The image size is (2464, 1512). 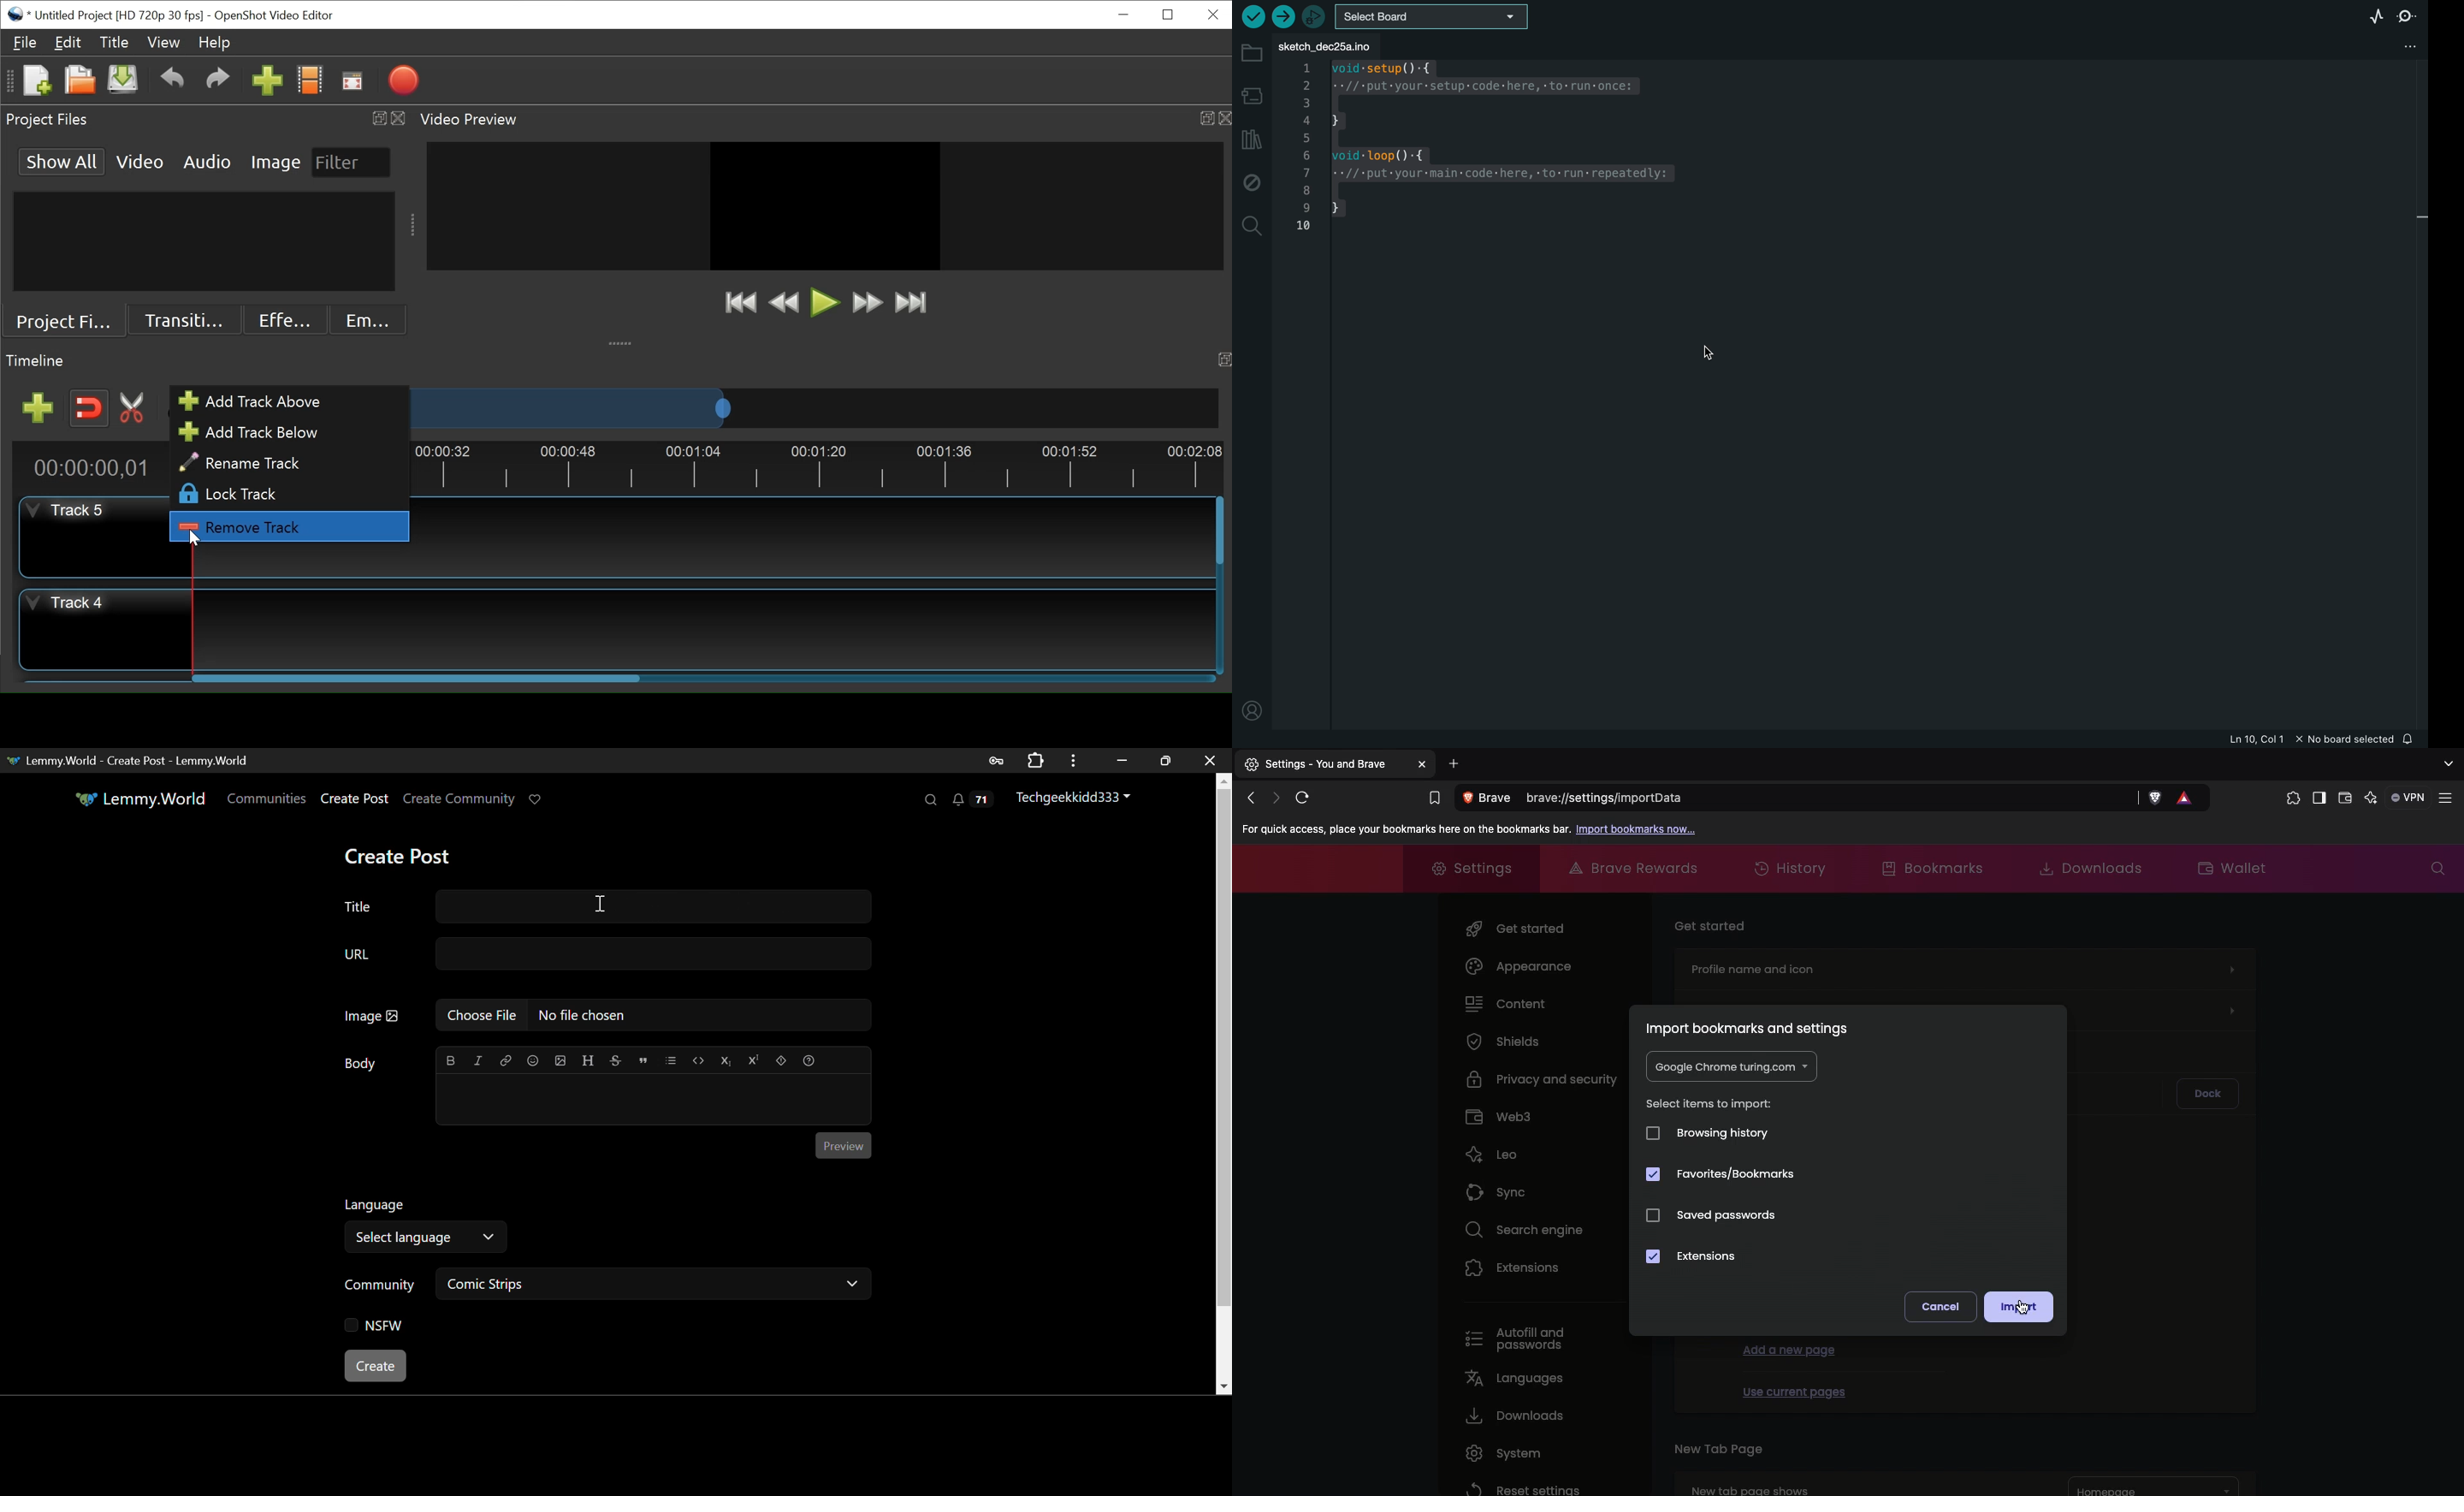 I want to click on formatting help, so click(x=808, y=1060).